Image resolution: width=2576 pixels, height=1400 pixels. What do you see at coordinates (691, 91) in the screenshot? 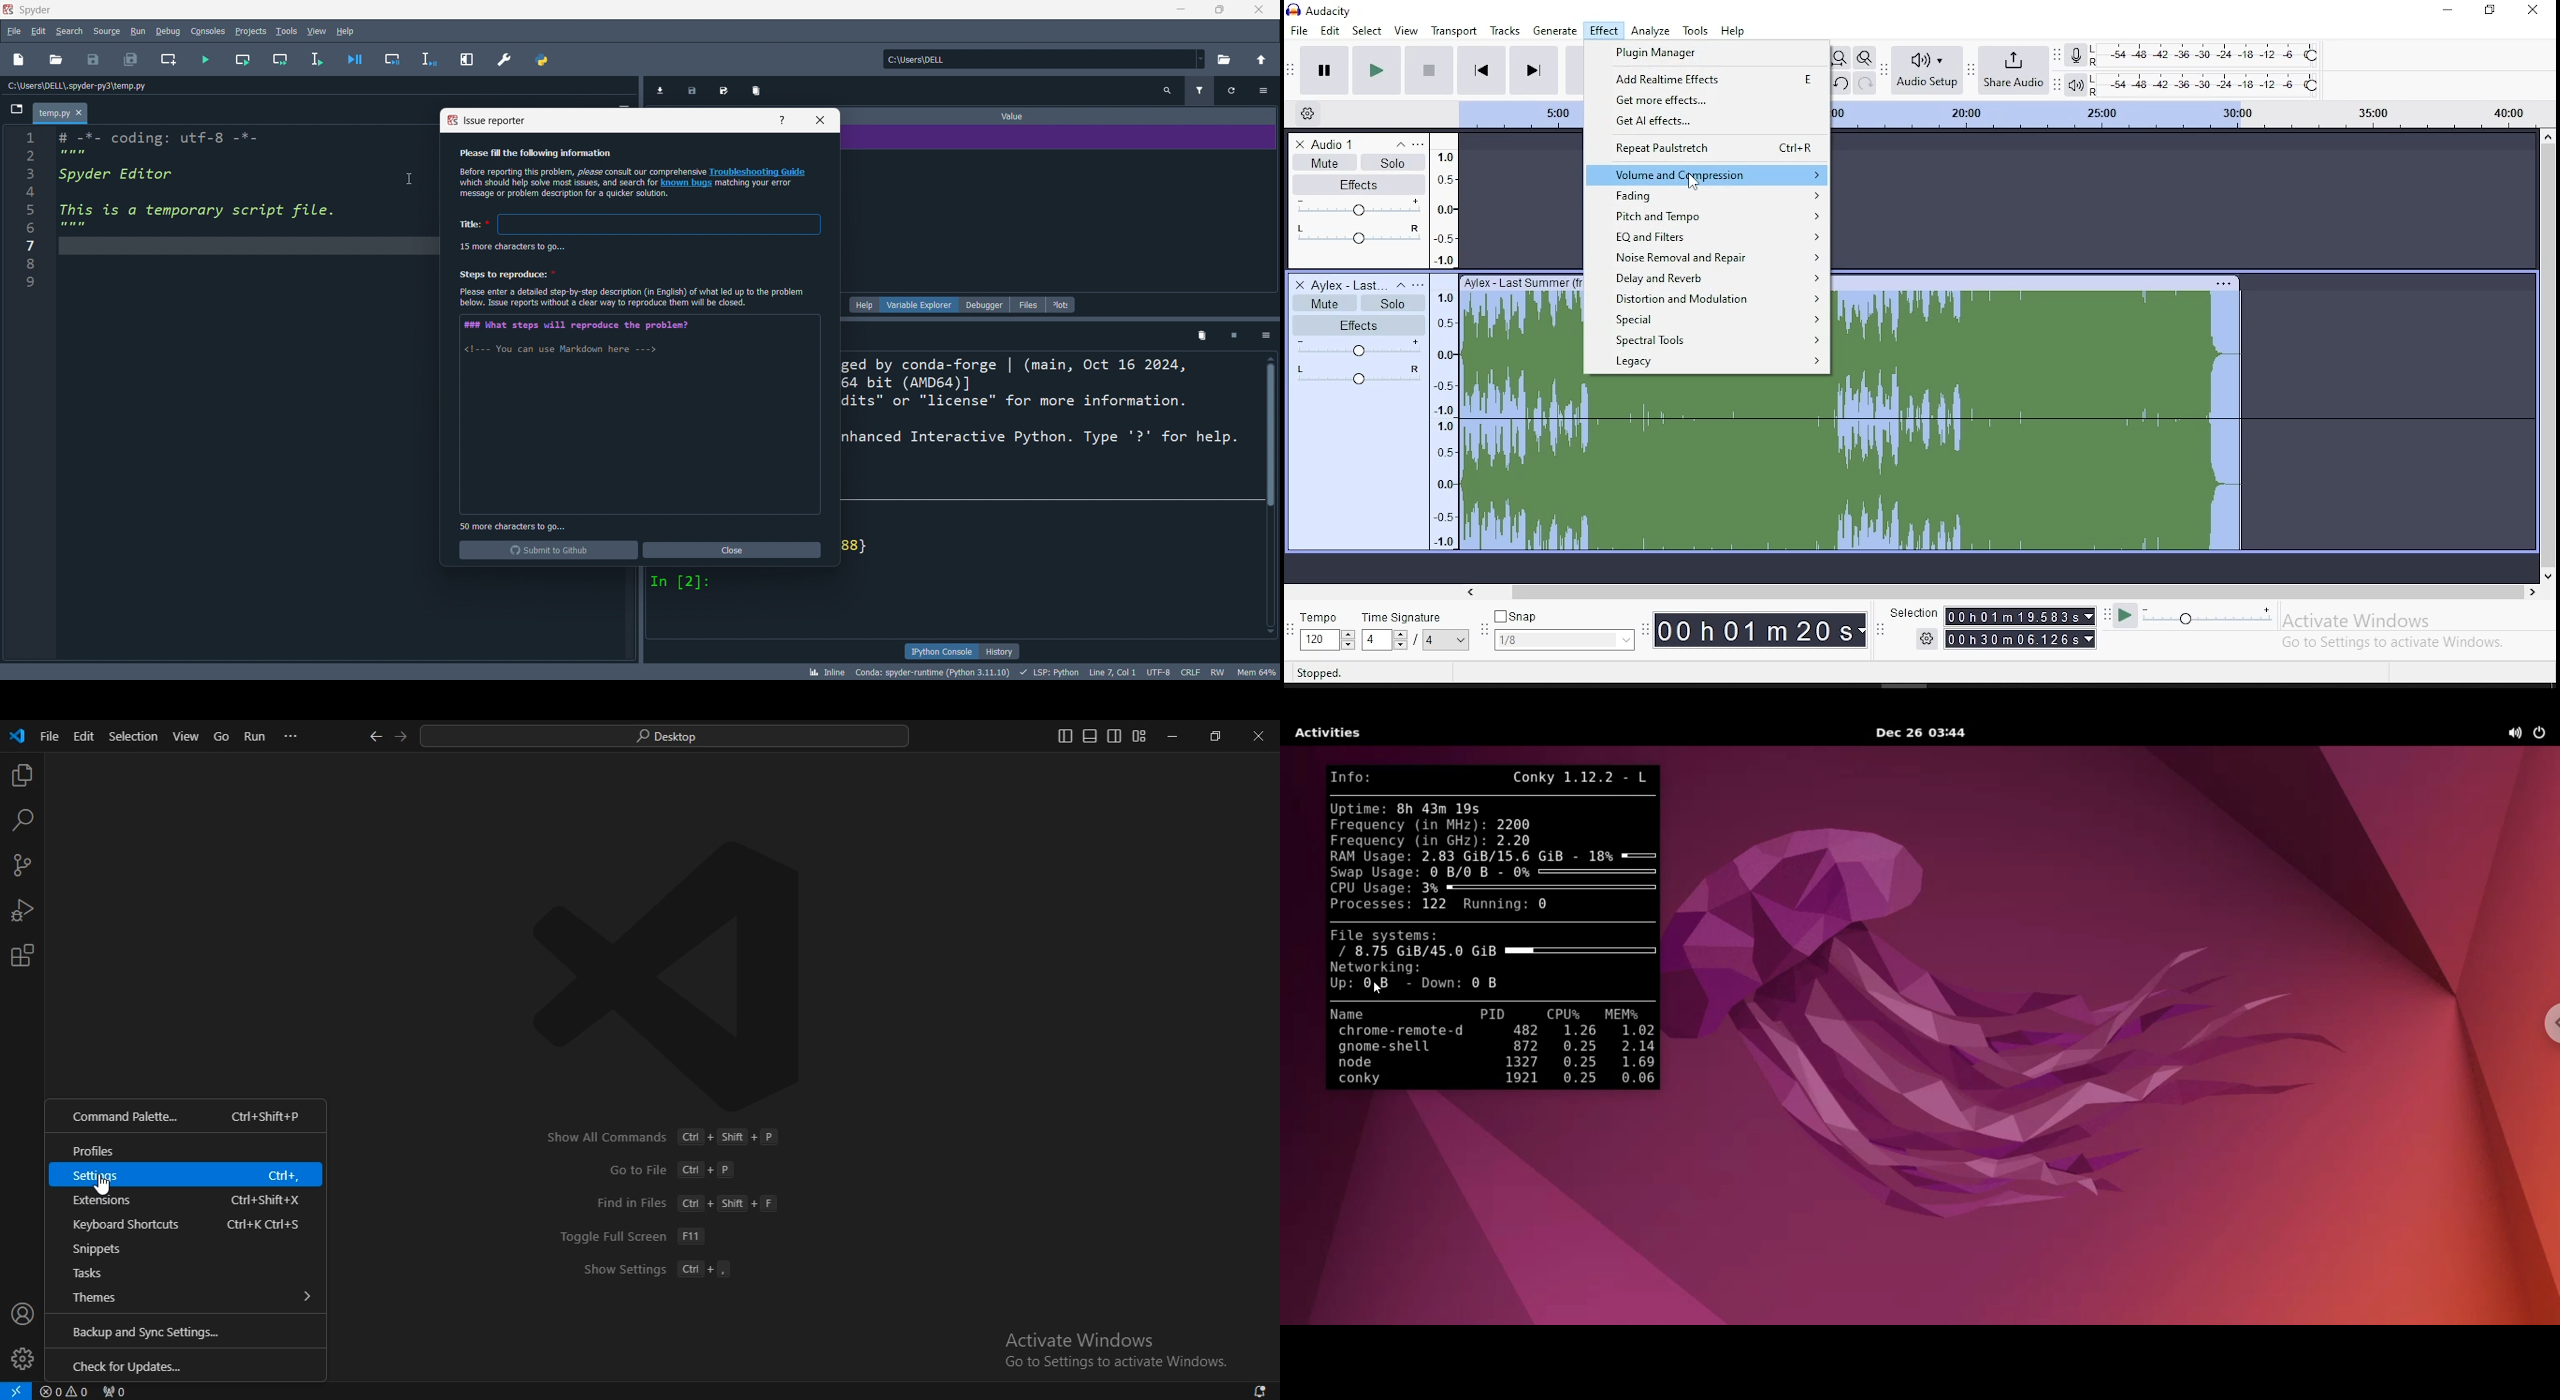
I see `Export` at bounding box center [691, 91].